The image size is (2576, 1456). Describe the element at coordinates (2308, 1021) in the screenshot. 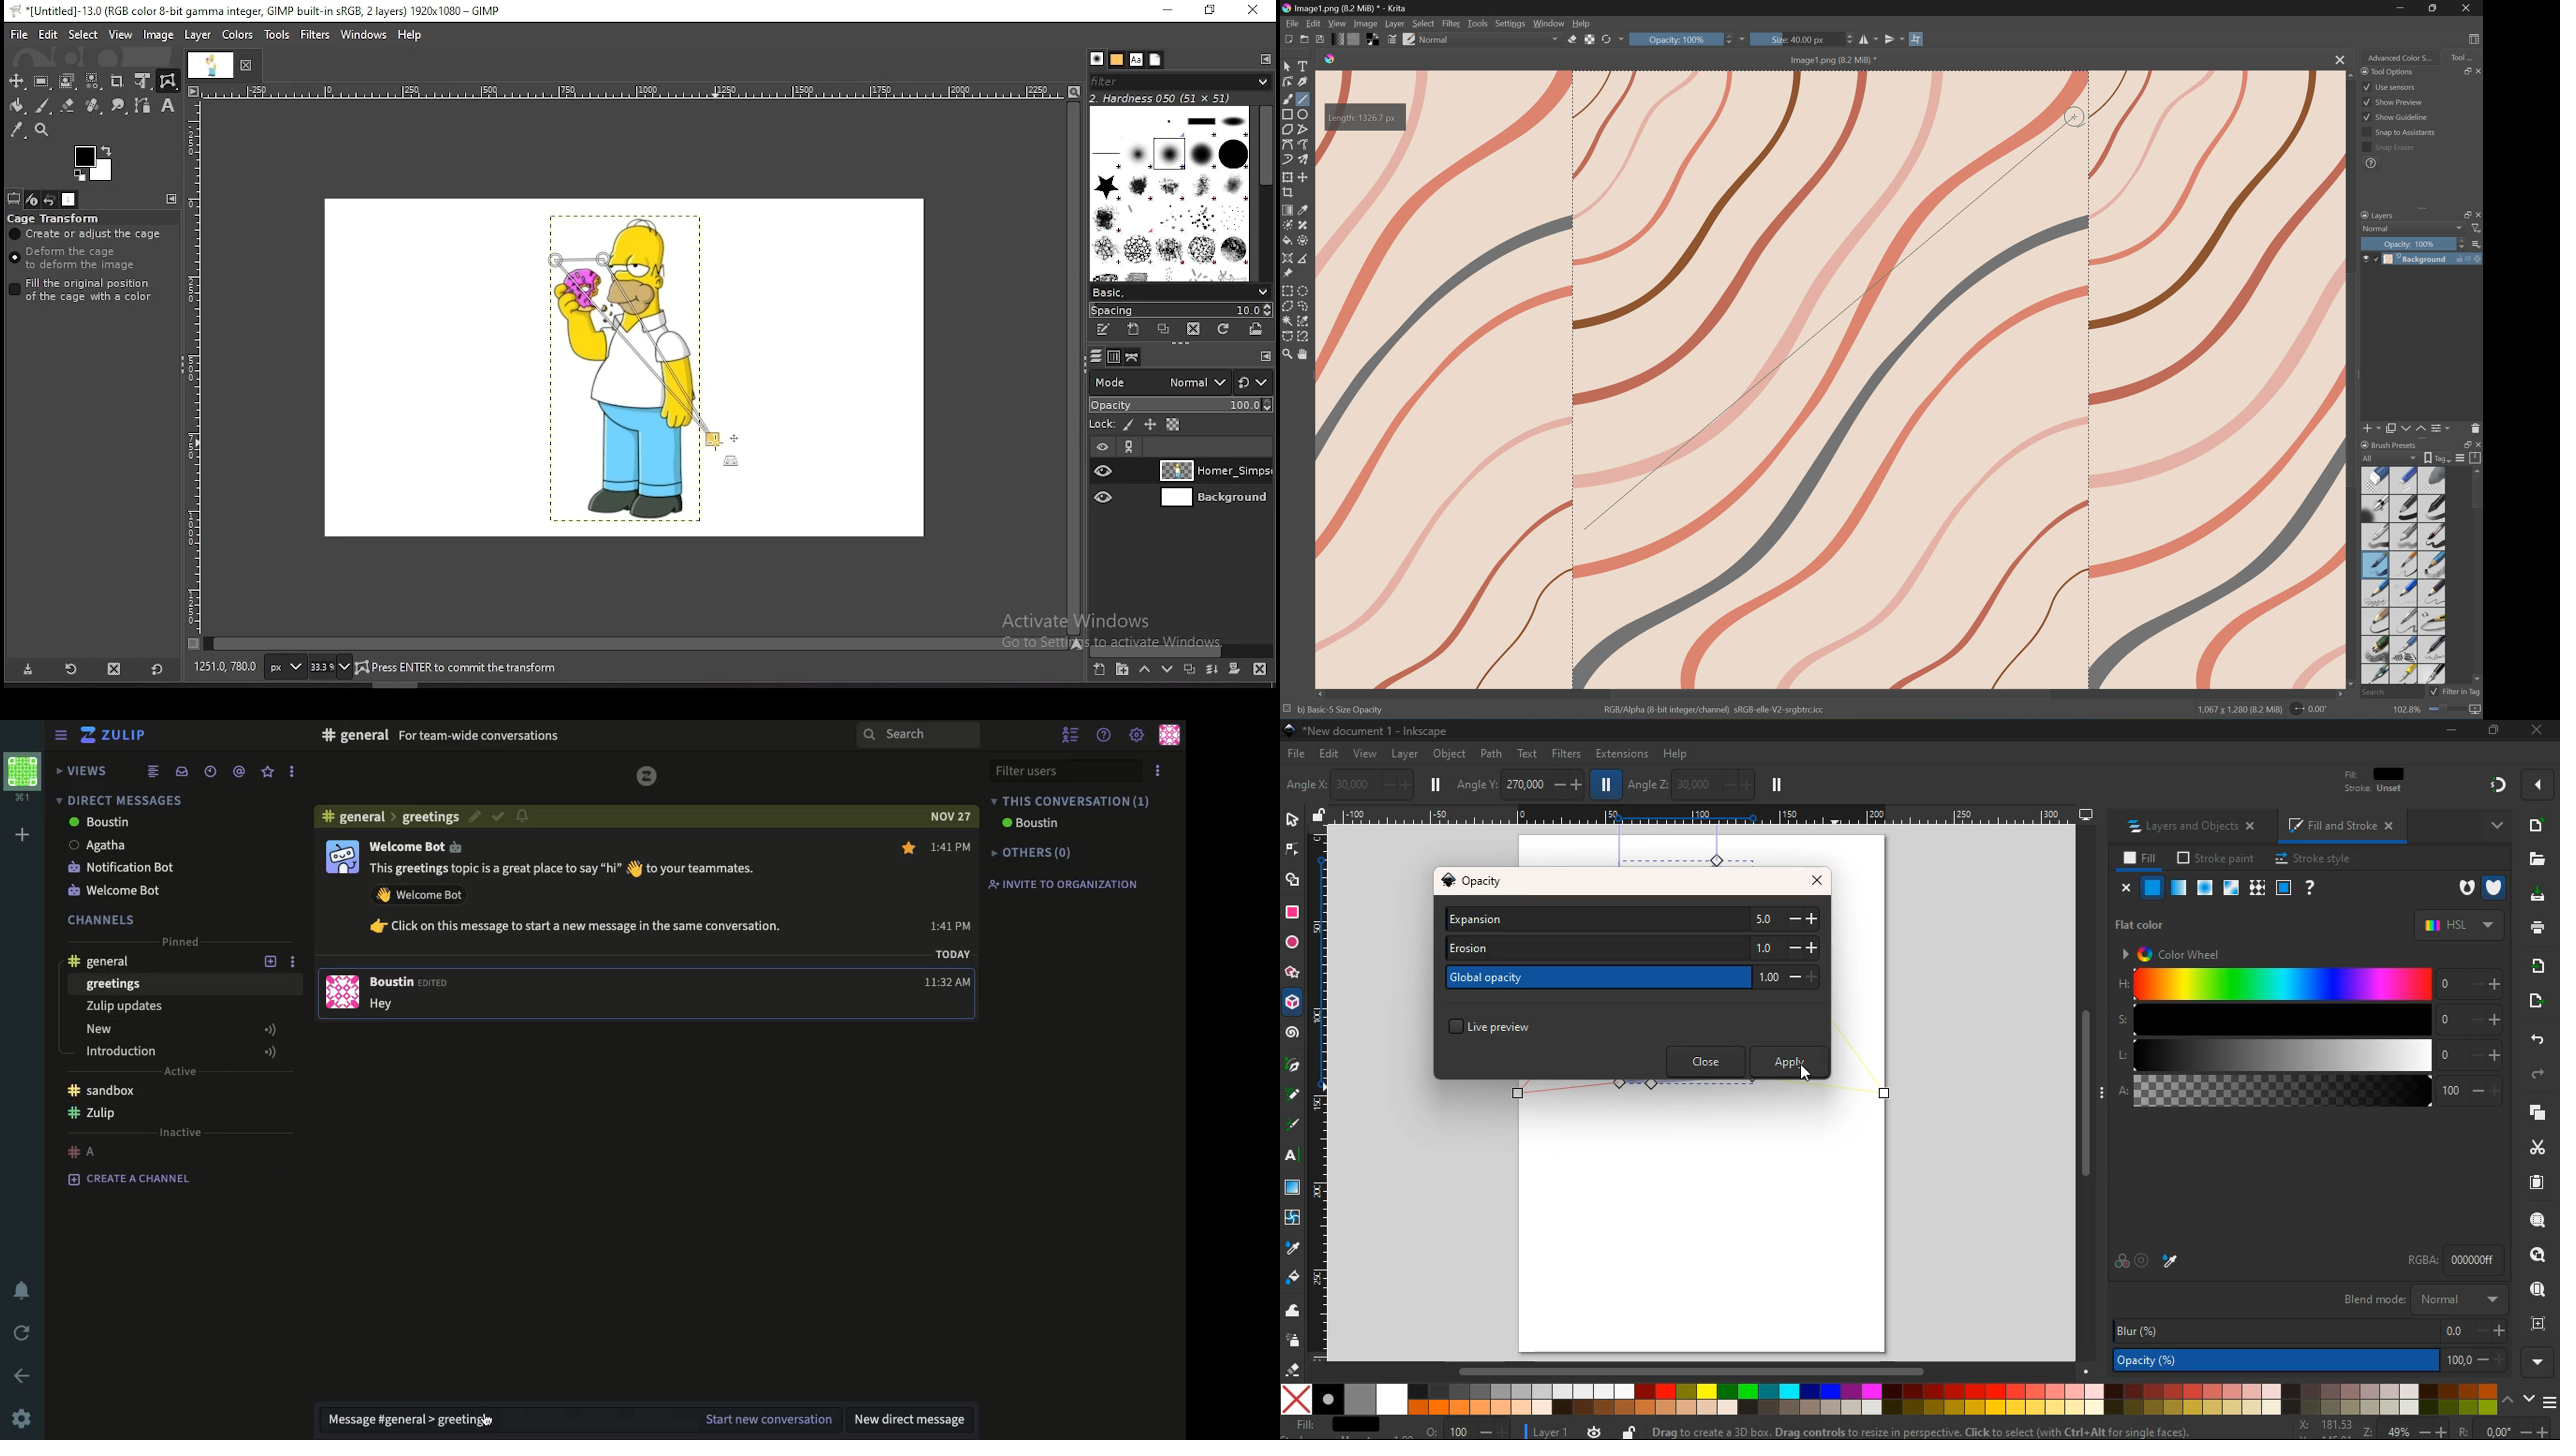

I see `s` at that location.